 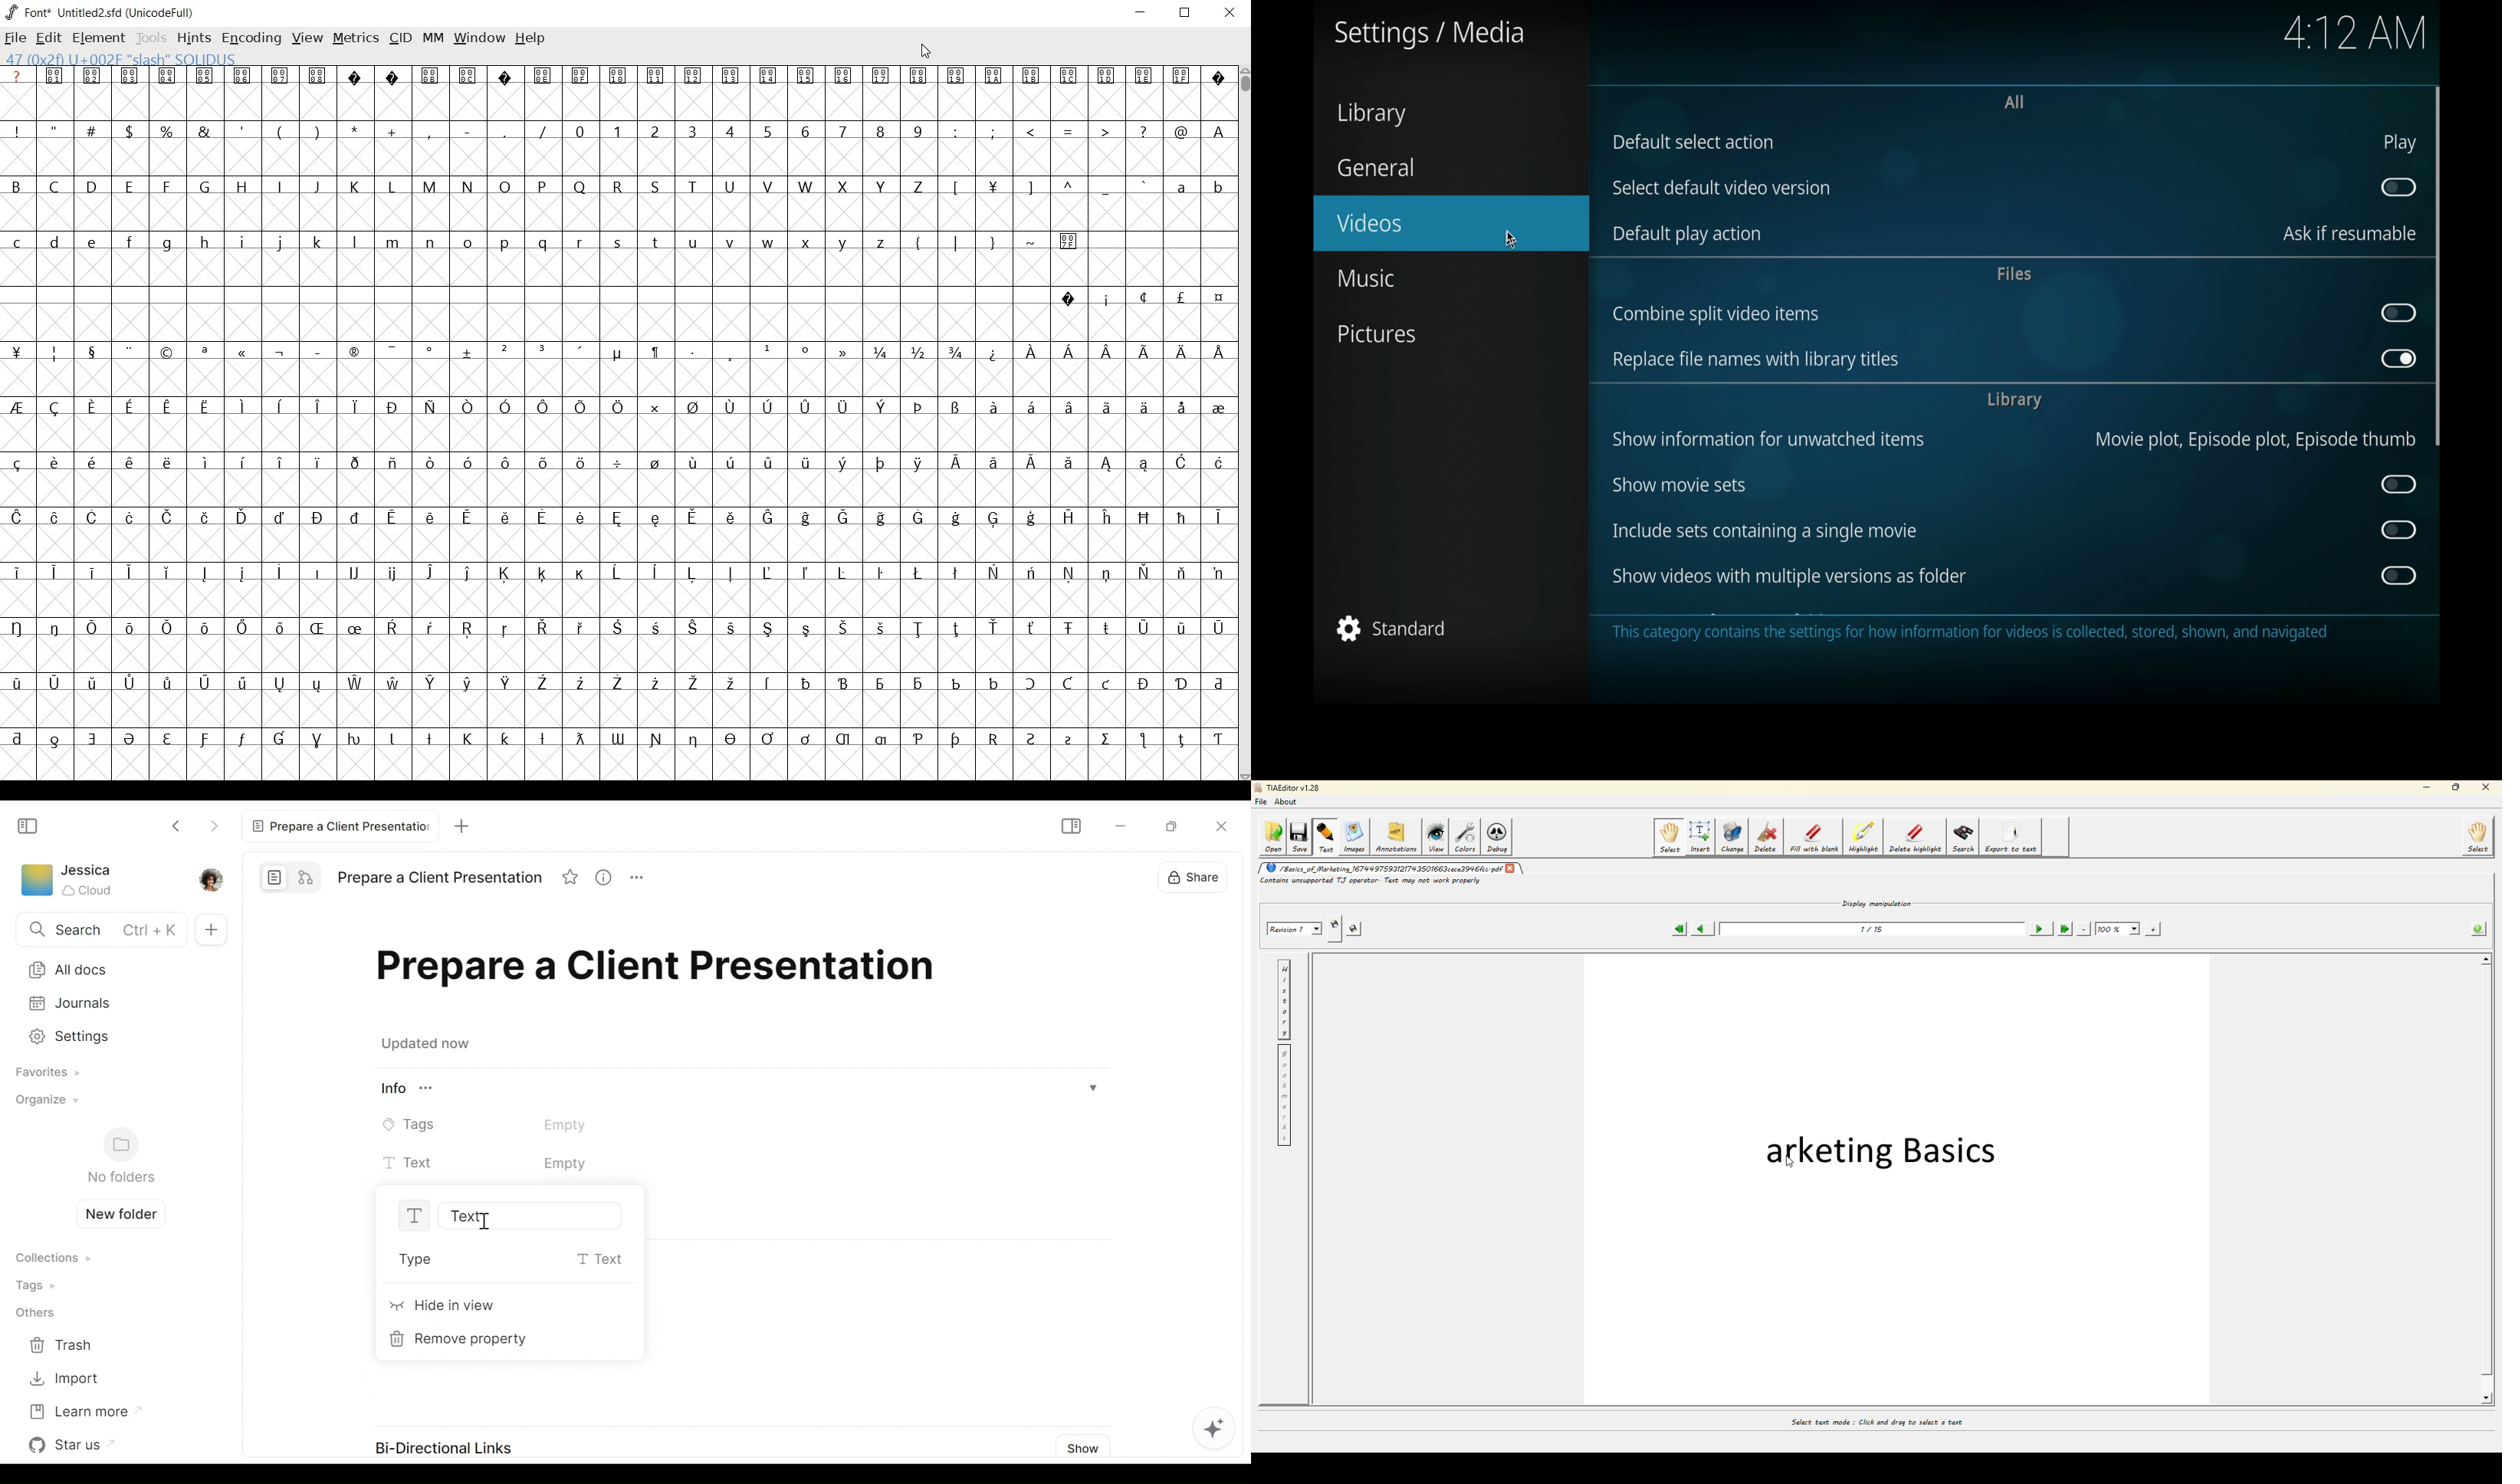 What do you see at coordinates (2443, 266) in the screenshot?
I see `vertical scroll bar` at bounding box center [2443, 266].